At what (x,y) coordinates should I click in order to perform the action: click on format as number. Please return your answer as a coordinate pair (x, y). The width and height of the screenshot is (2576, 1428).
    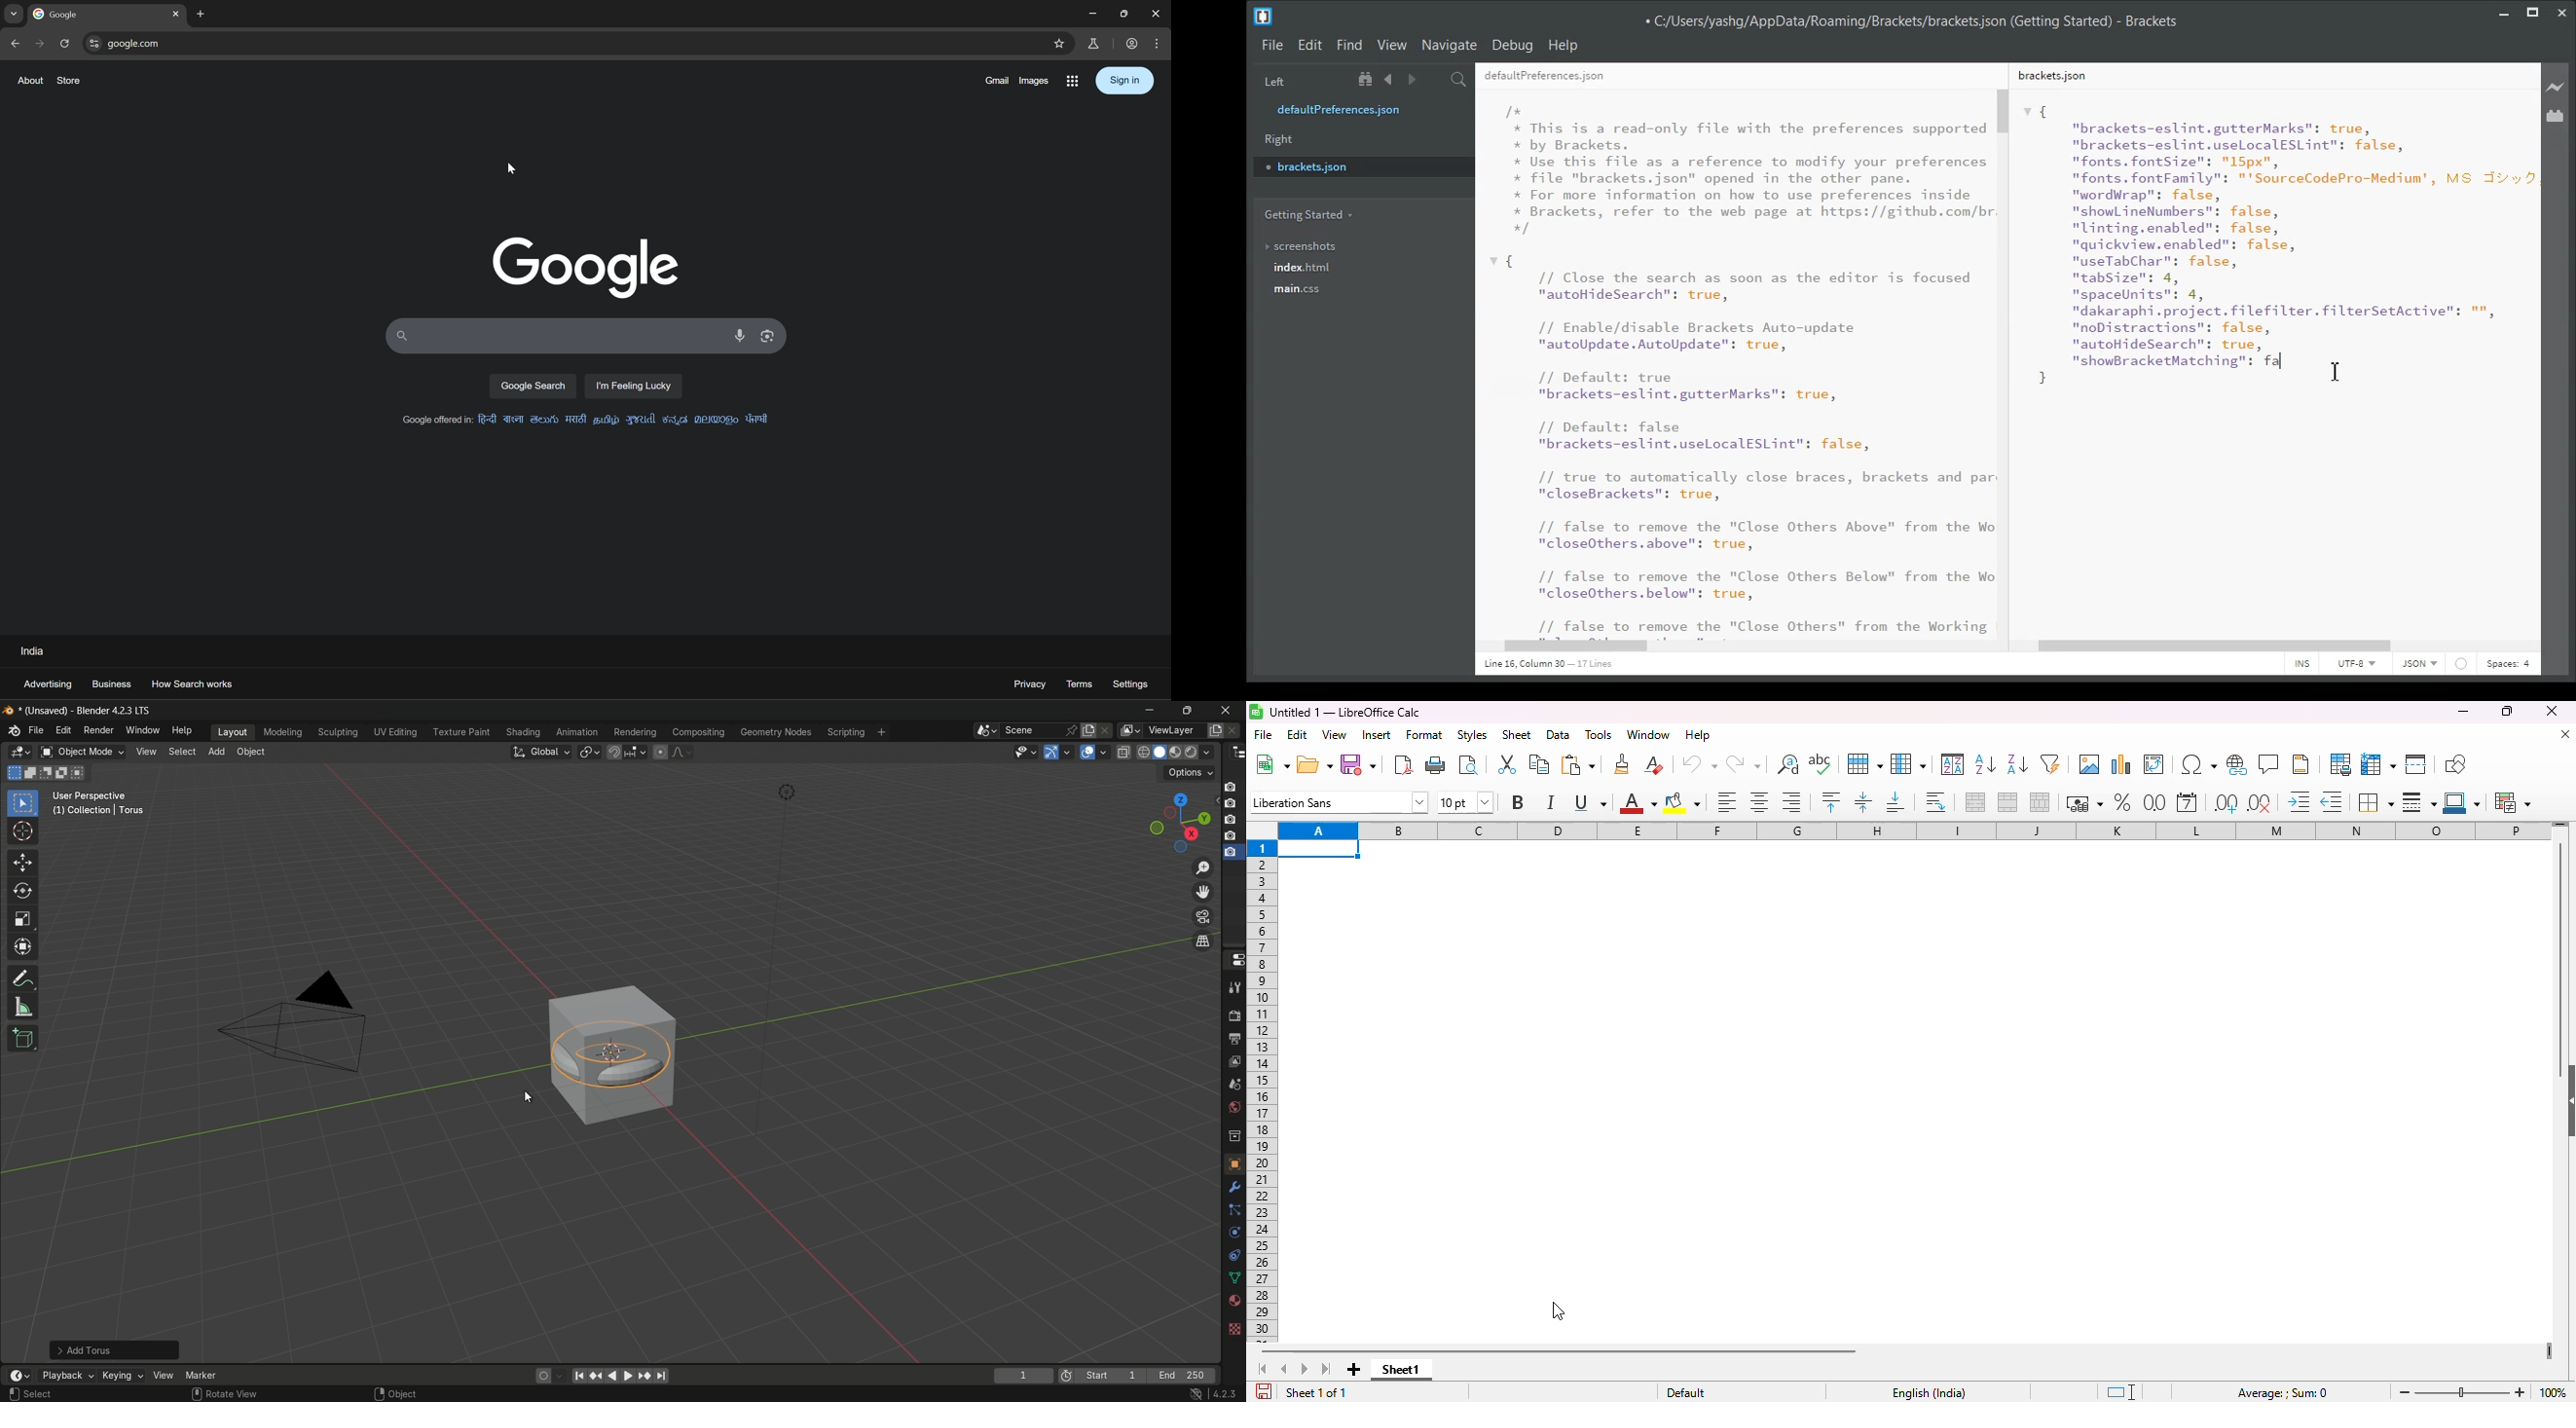
    Looking at the image, I should click on (2155, 801).